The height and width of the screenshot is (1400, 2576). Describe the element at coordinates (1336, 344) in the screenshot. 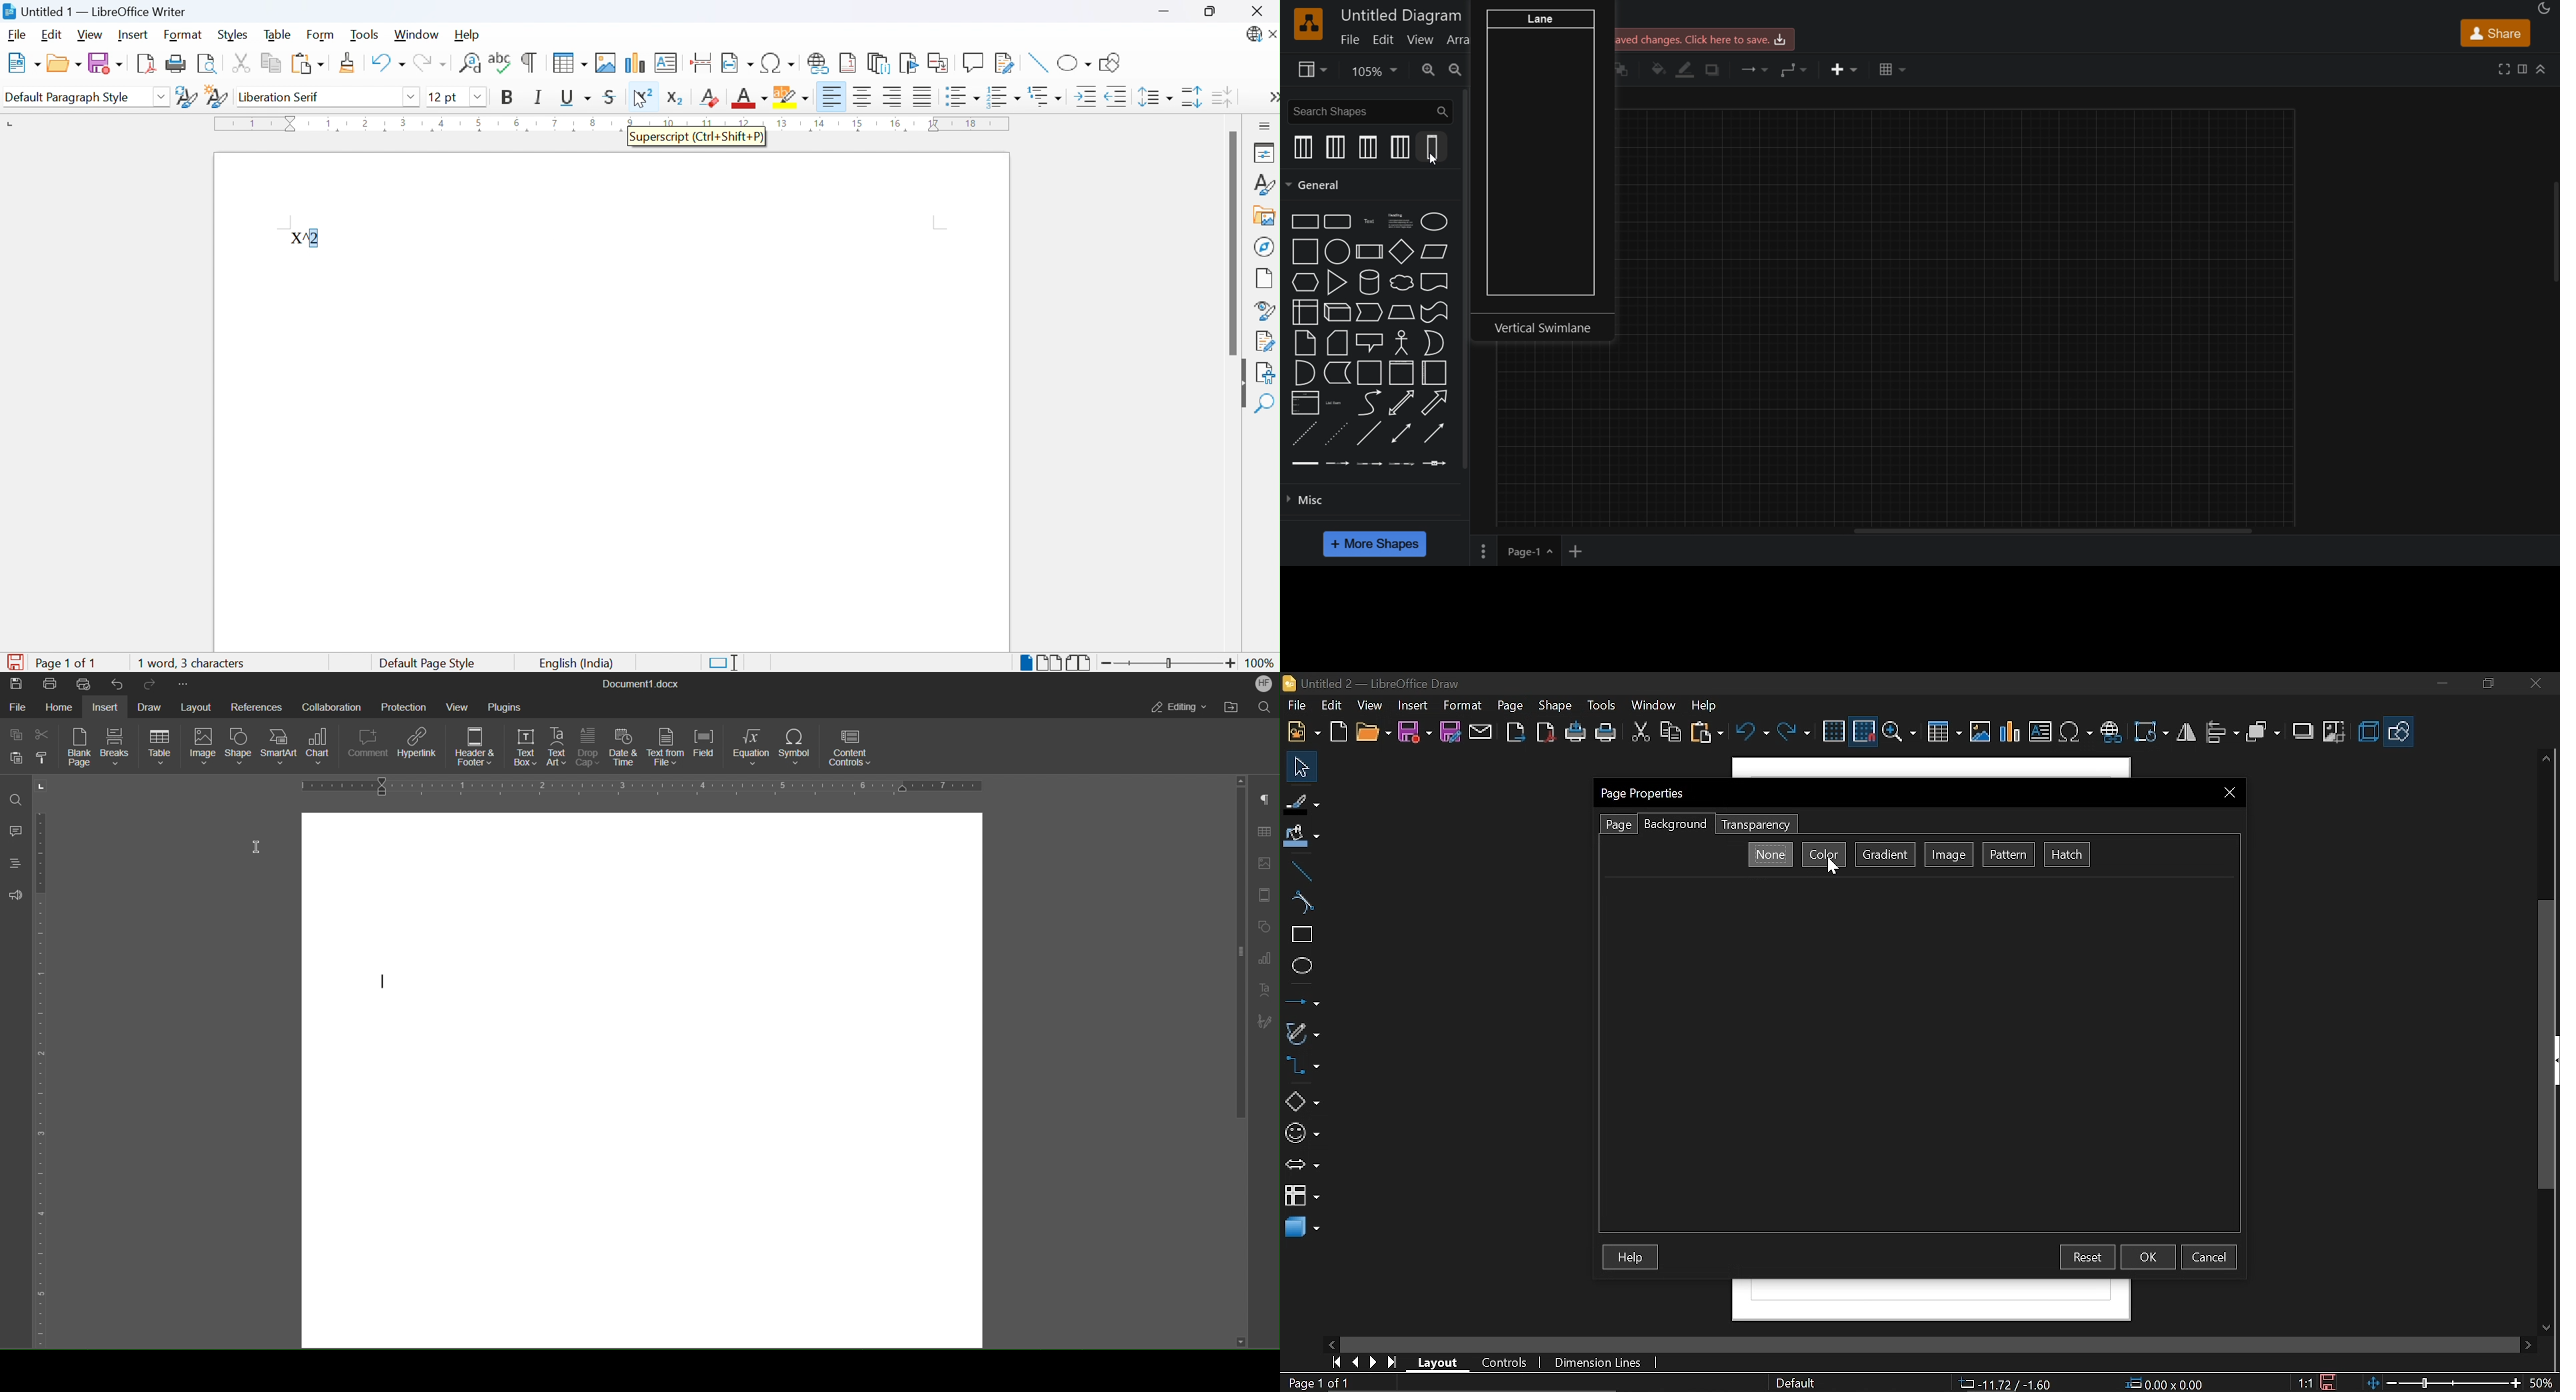

I see `card` at that location.